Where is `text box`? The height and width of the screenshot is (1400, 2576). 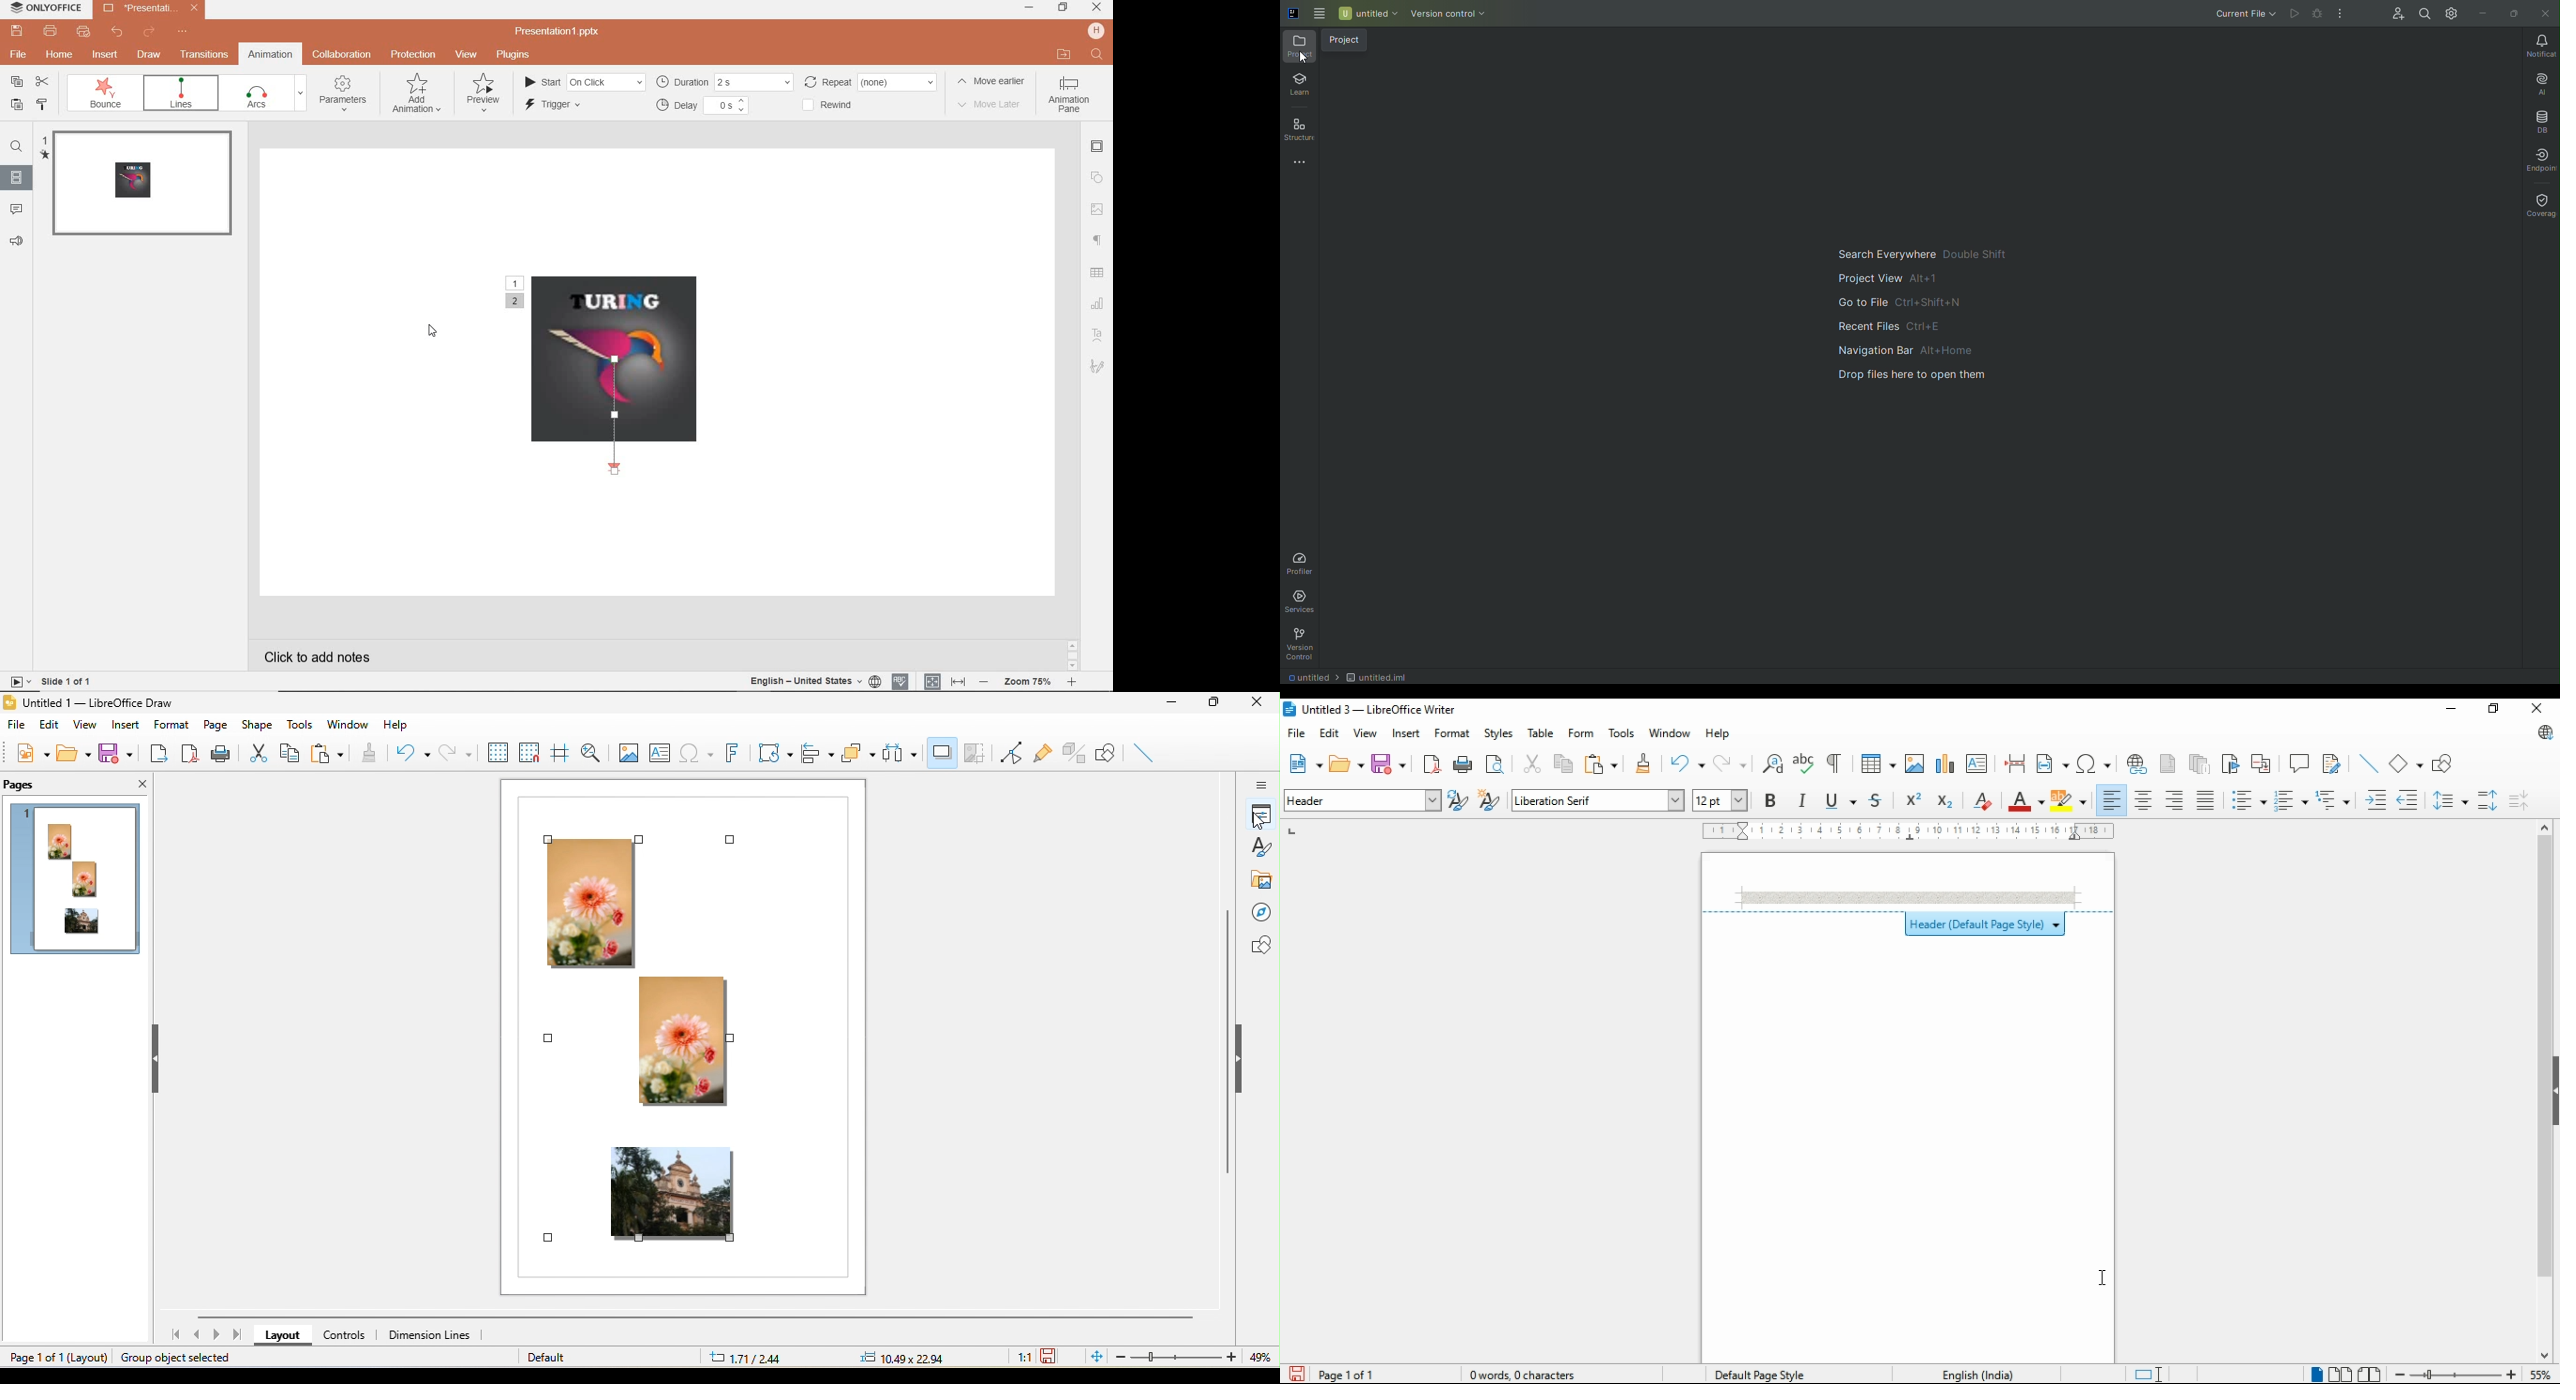
text box is located at coordinates (658, 750).